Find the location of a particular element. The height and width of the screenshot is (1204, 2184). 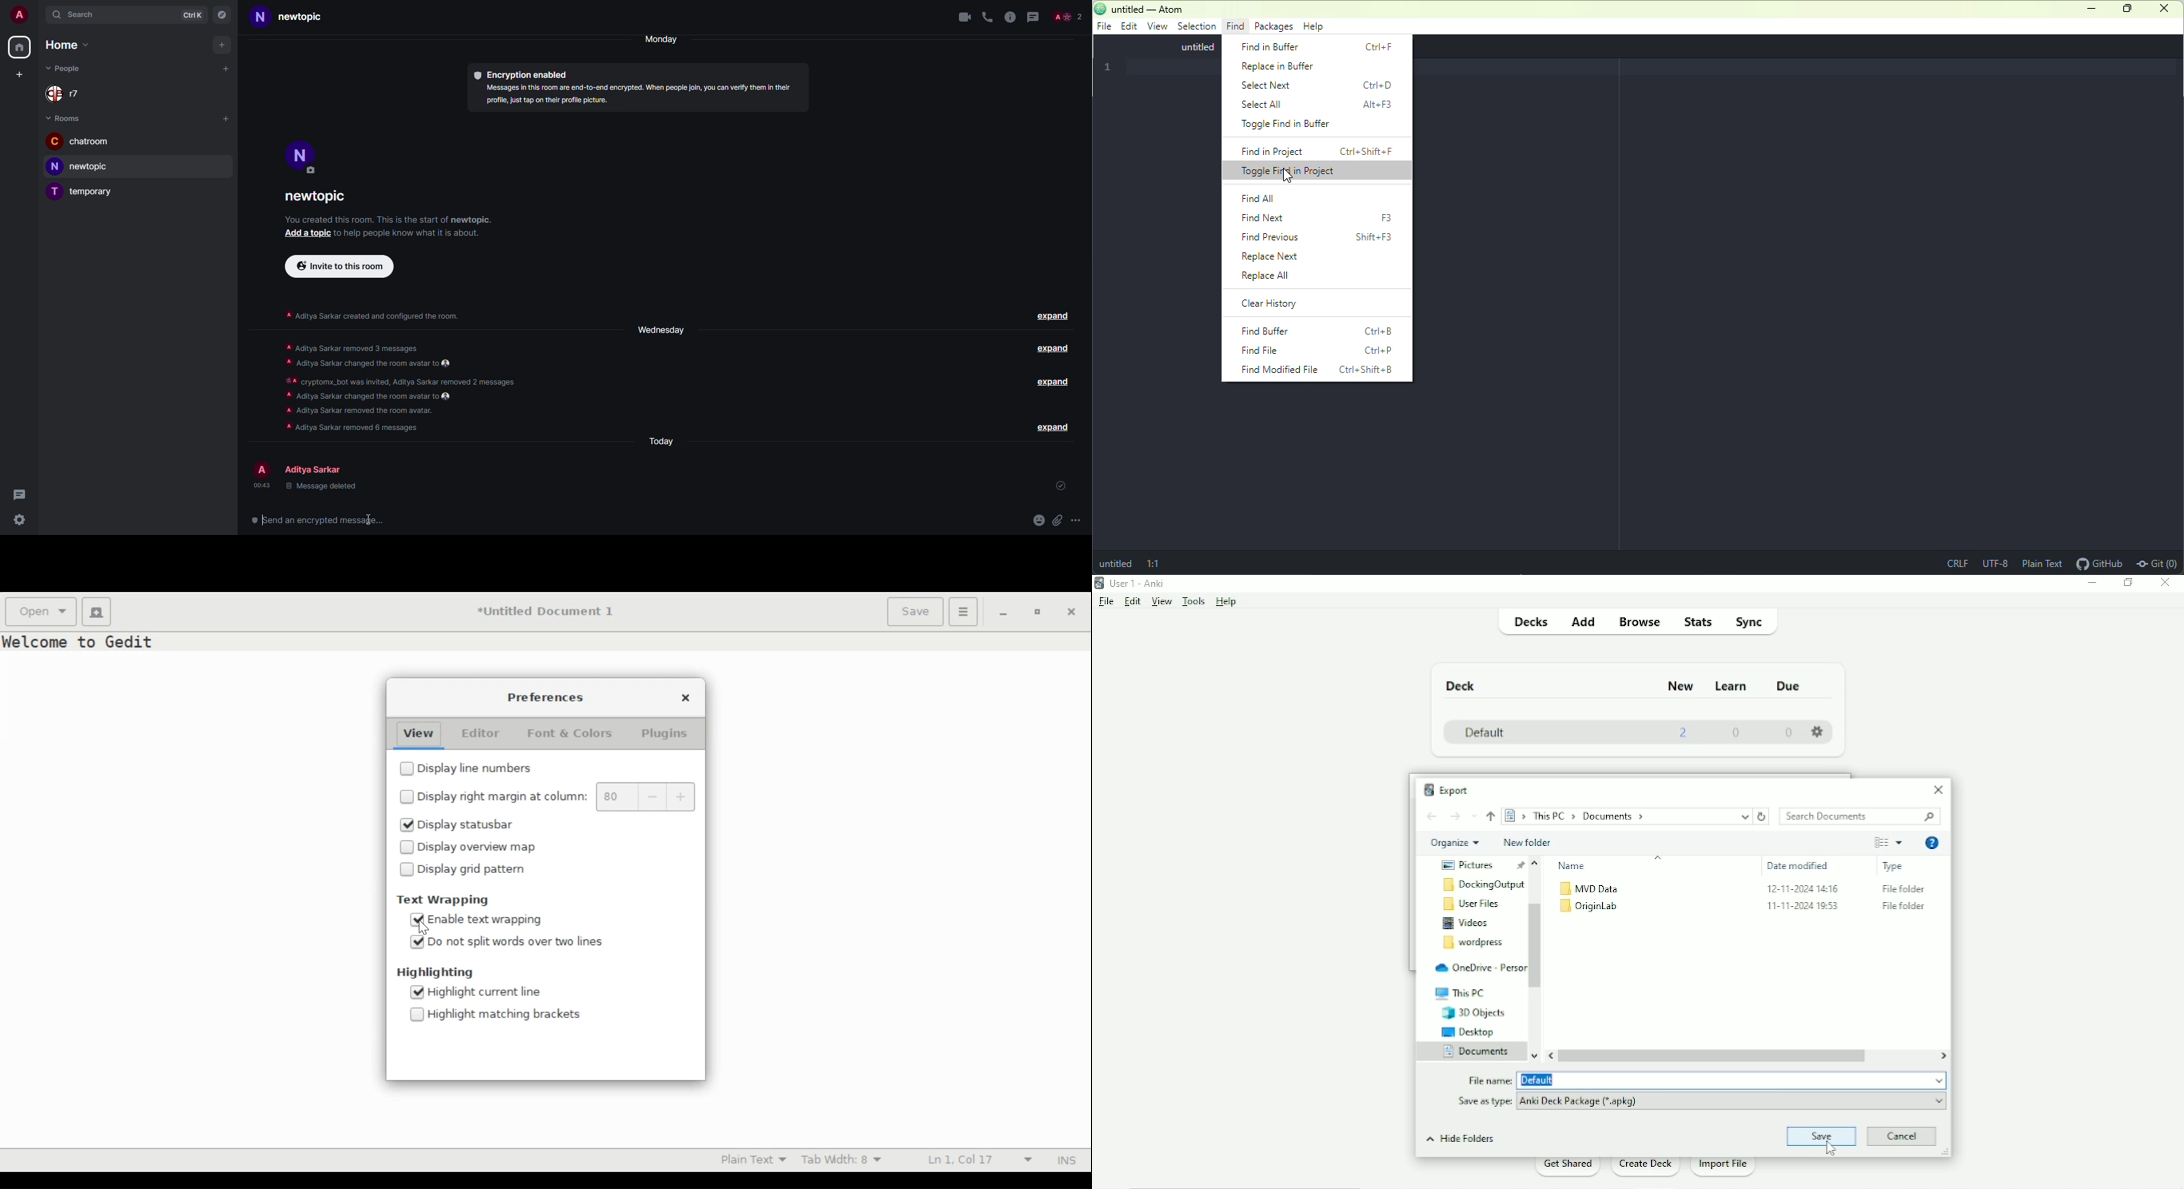

Preferences is located at coordinates (547, 698).